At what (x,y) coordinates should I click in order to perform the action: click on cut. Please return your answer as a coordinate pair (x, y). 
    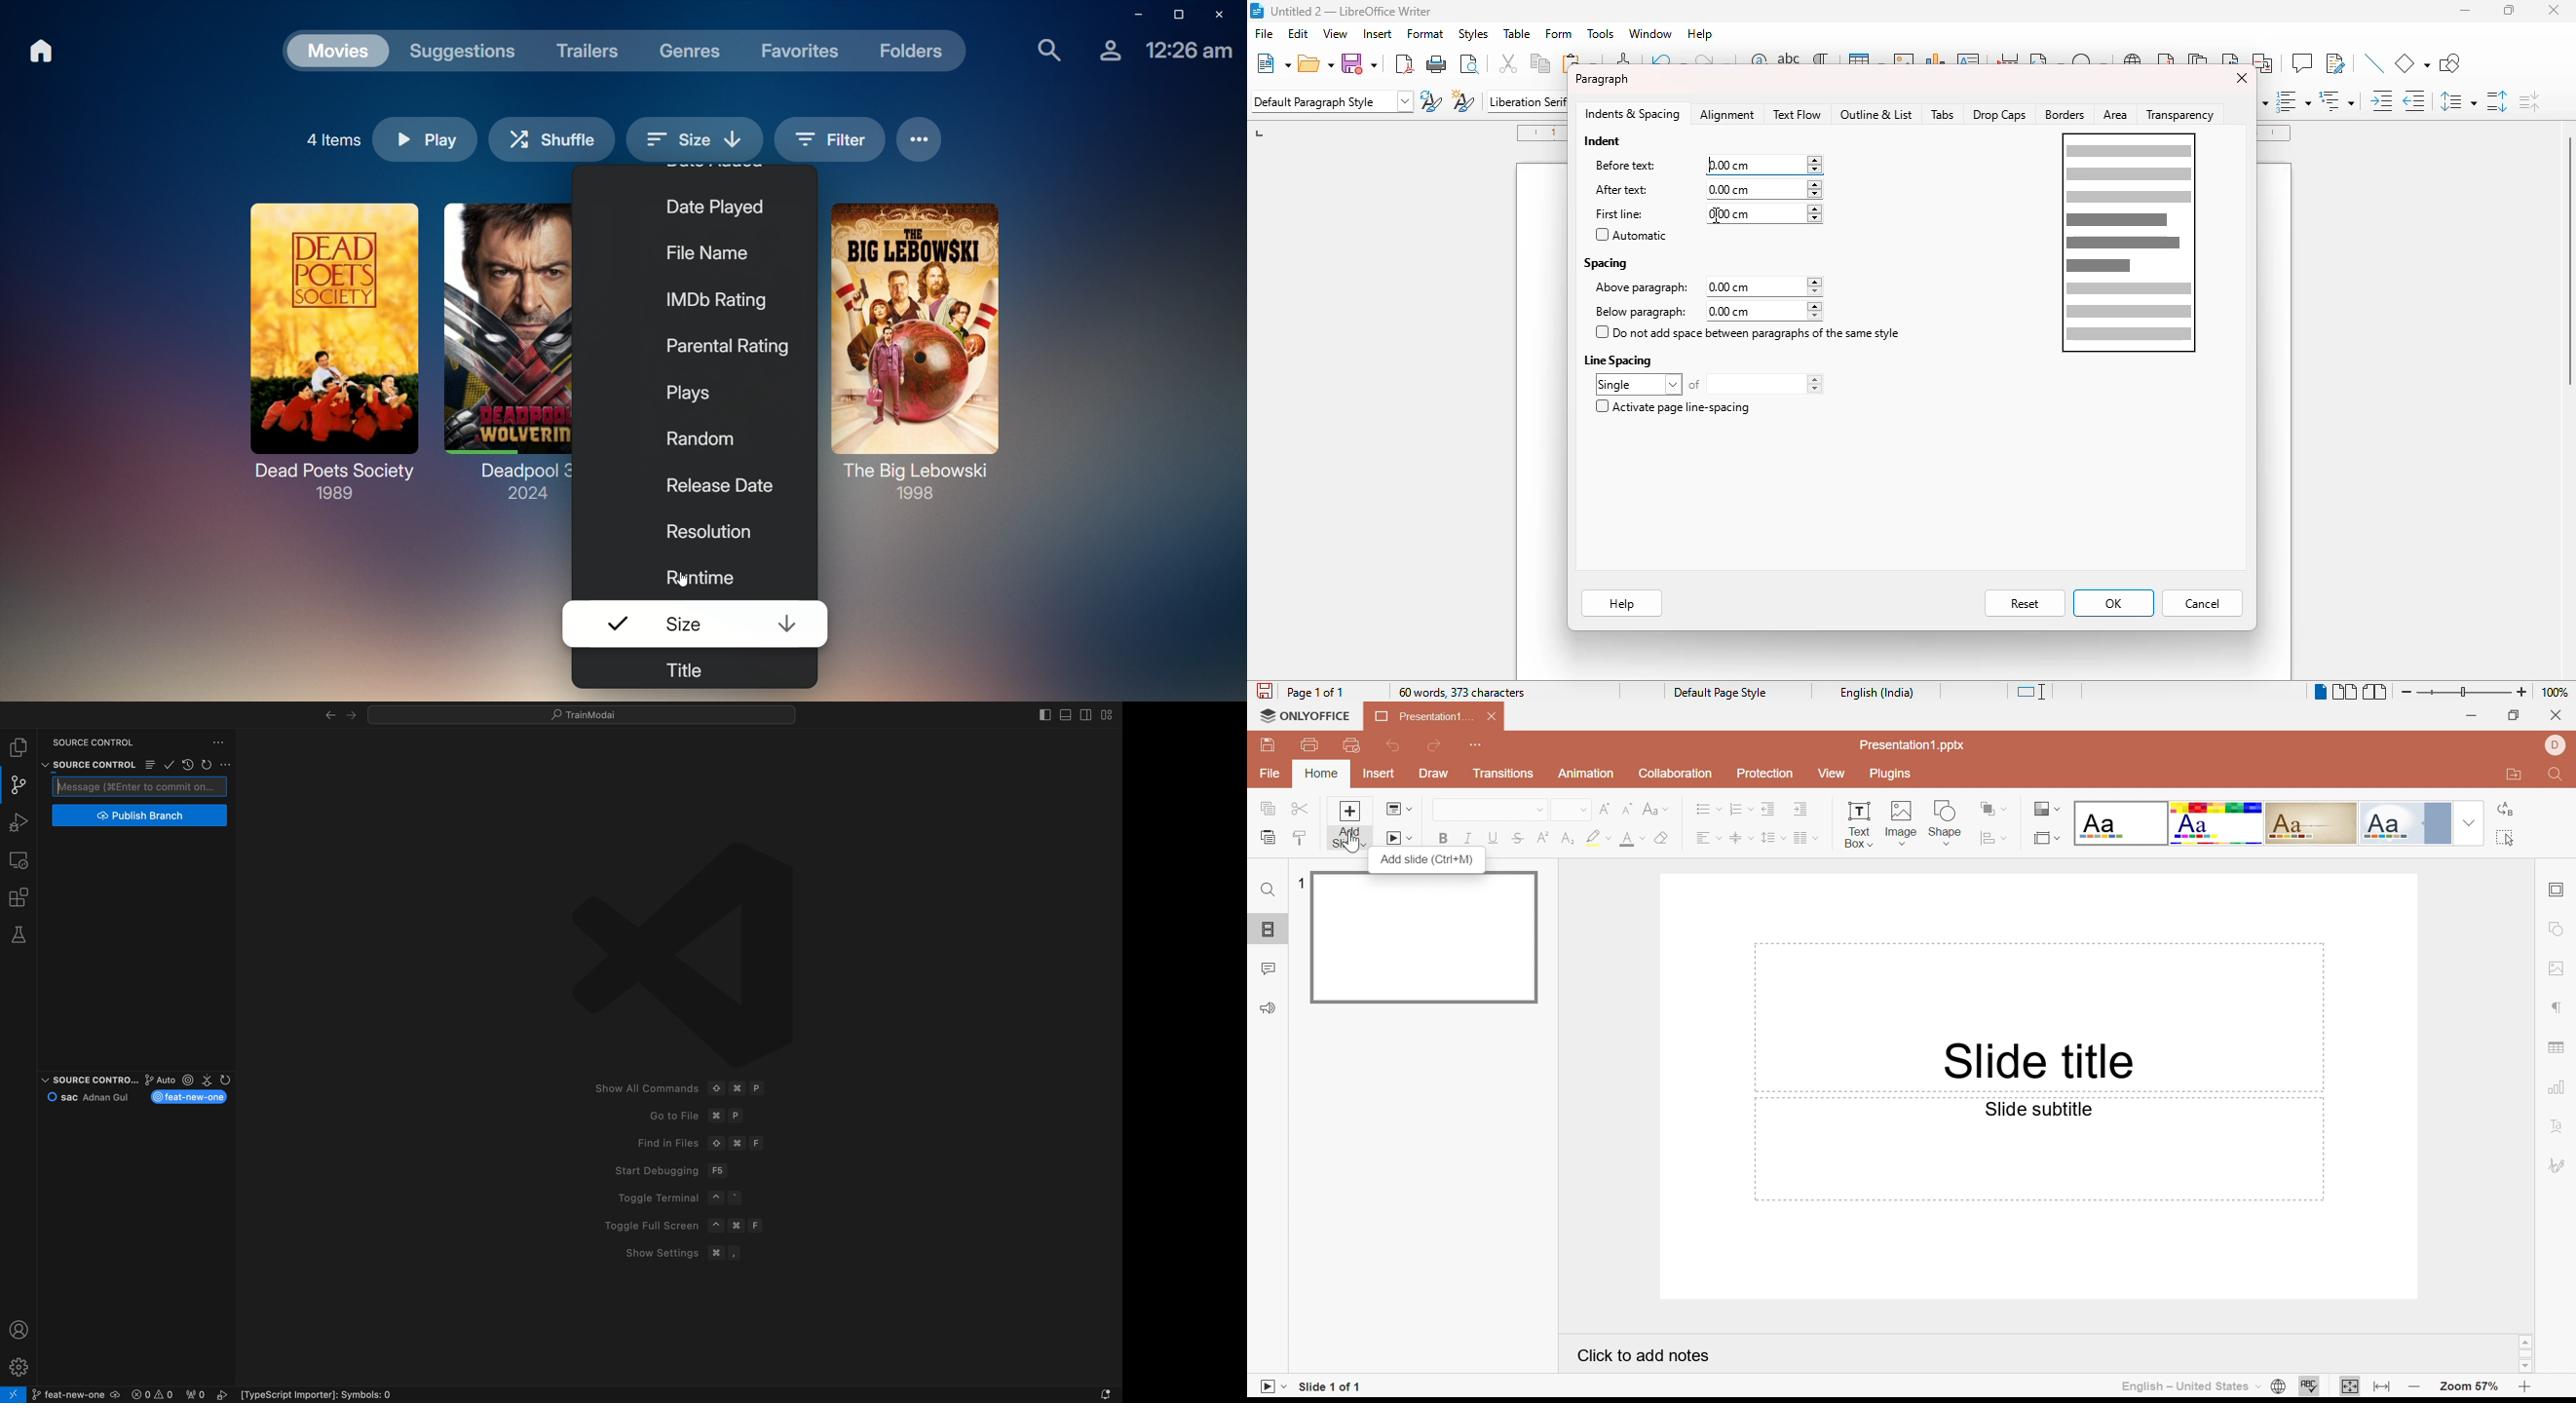
    Looking at the image, I should click on (1509, 63).